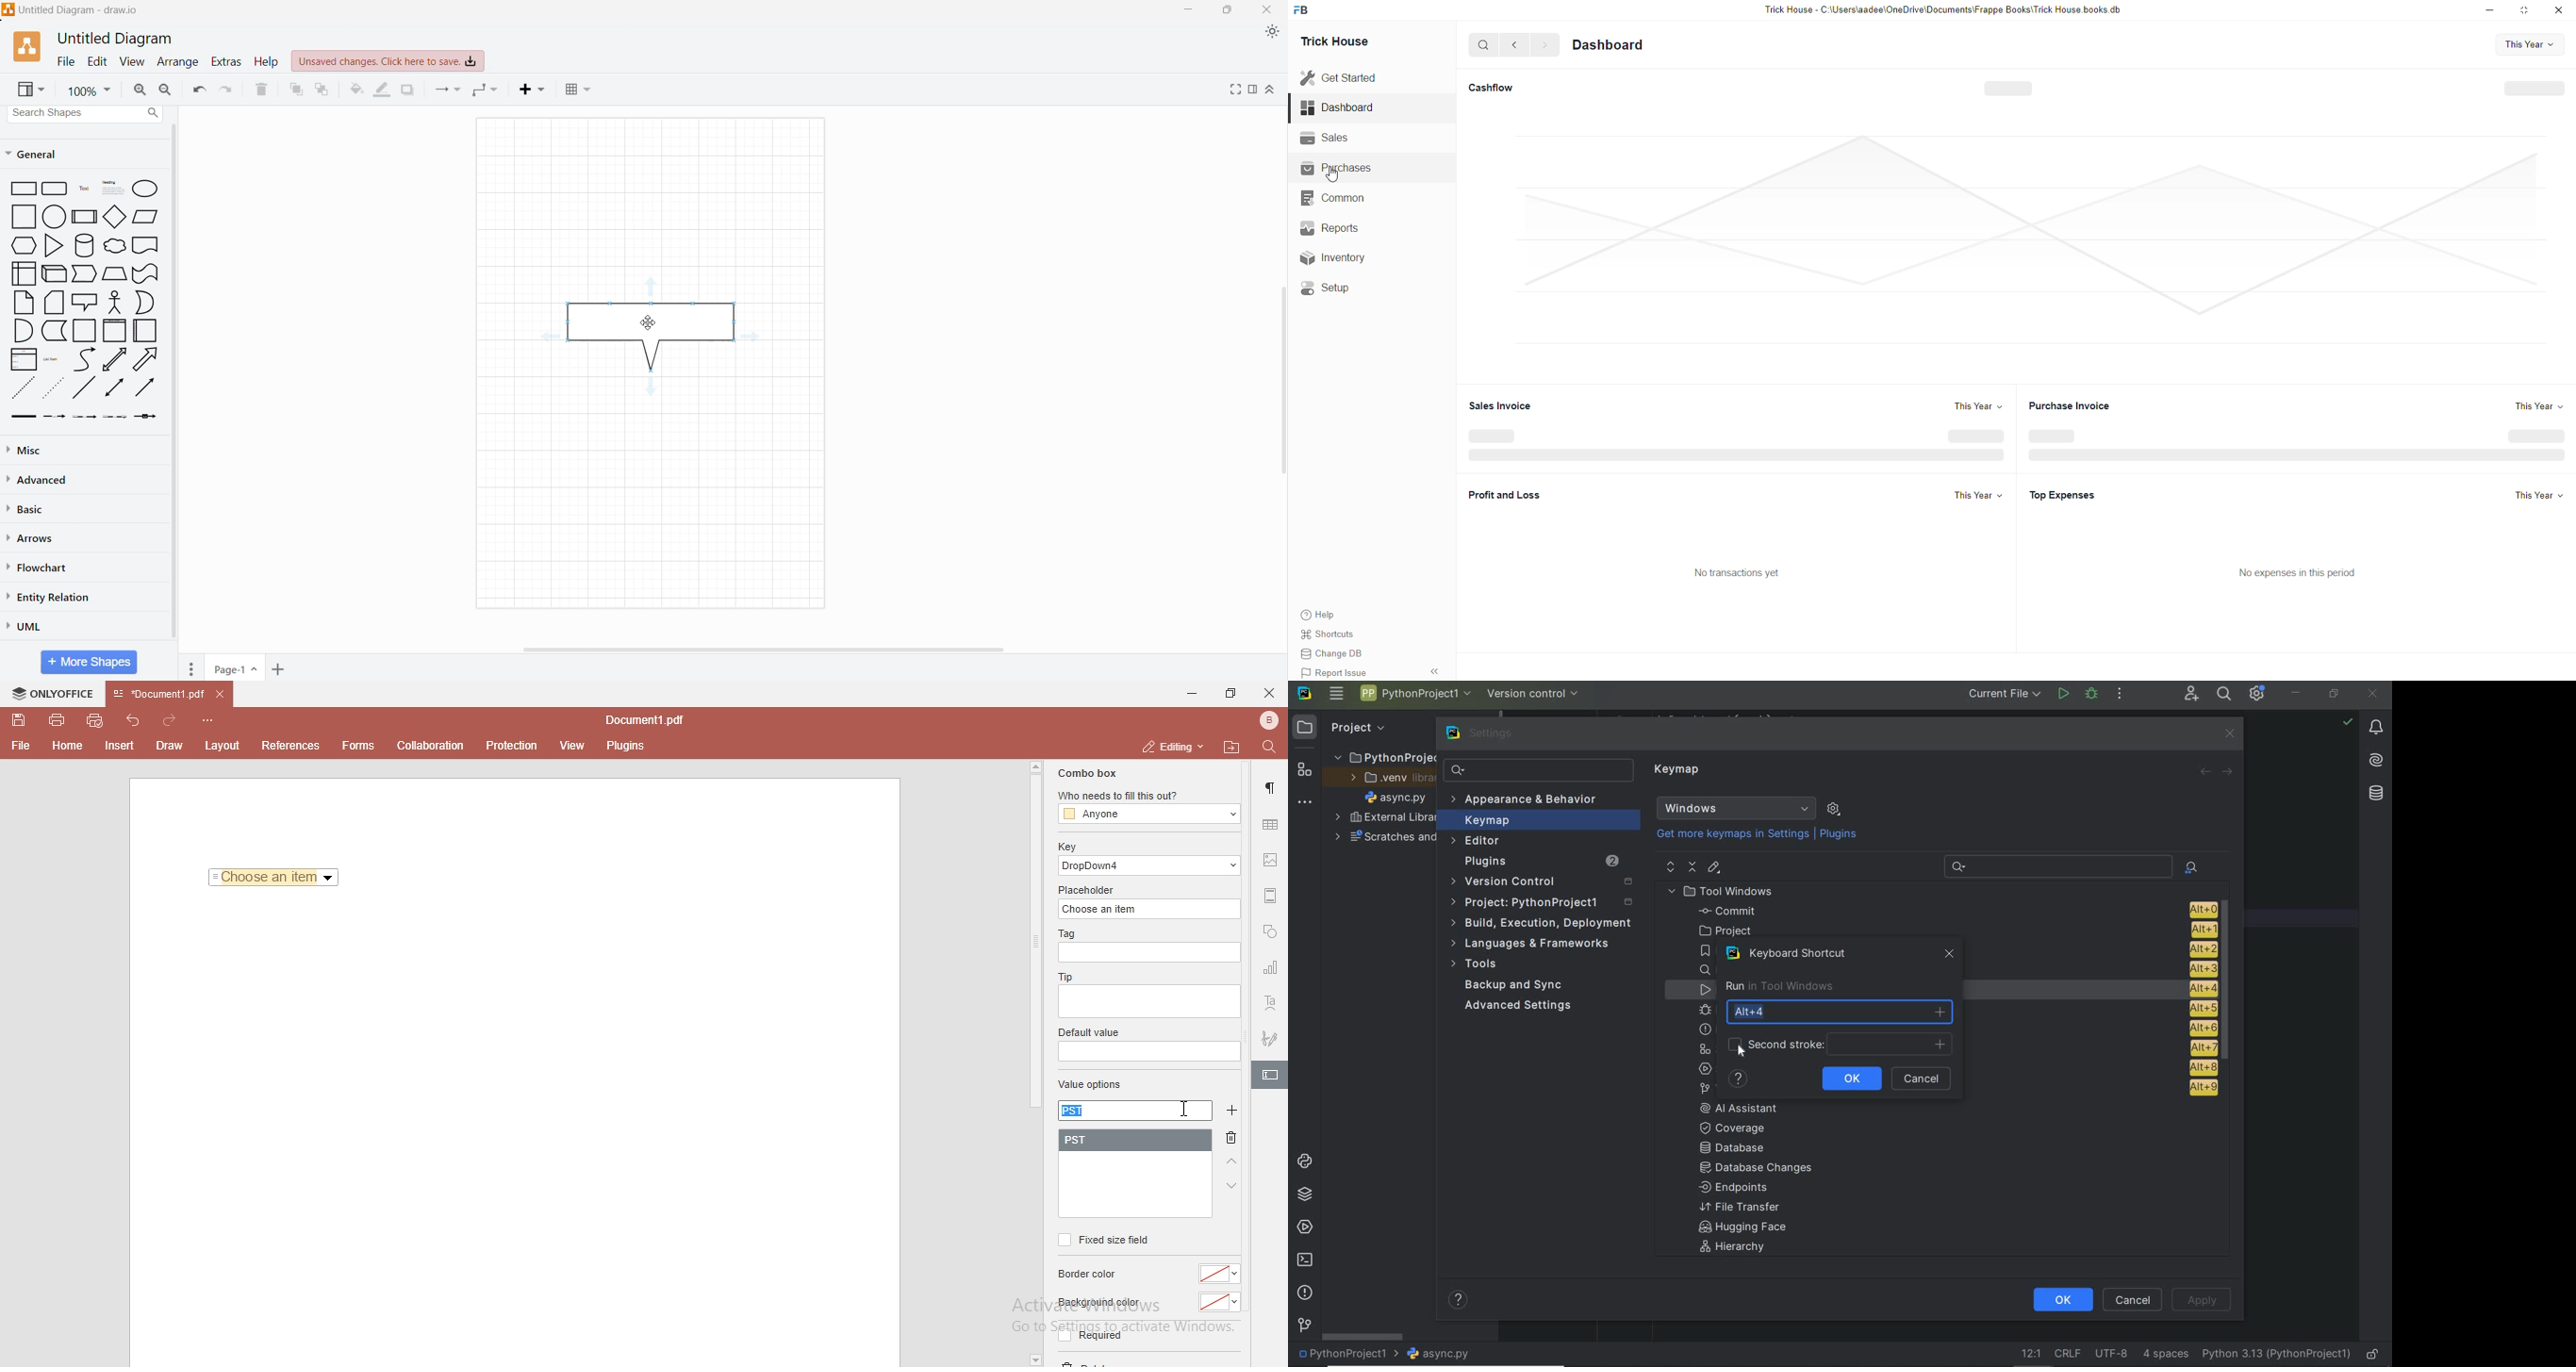 This screenshot has width=2576, height=1372. I want to click on tip, so click(1063, 976).